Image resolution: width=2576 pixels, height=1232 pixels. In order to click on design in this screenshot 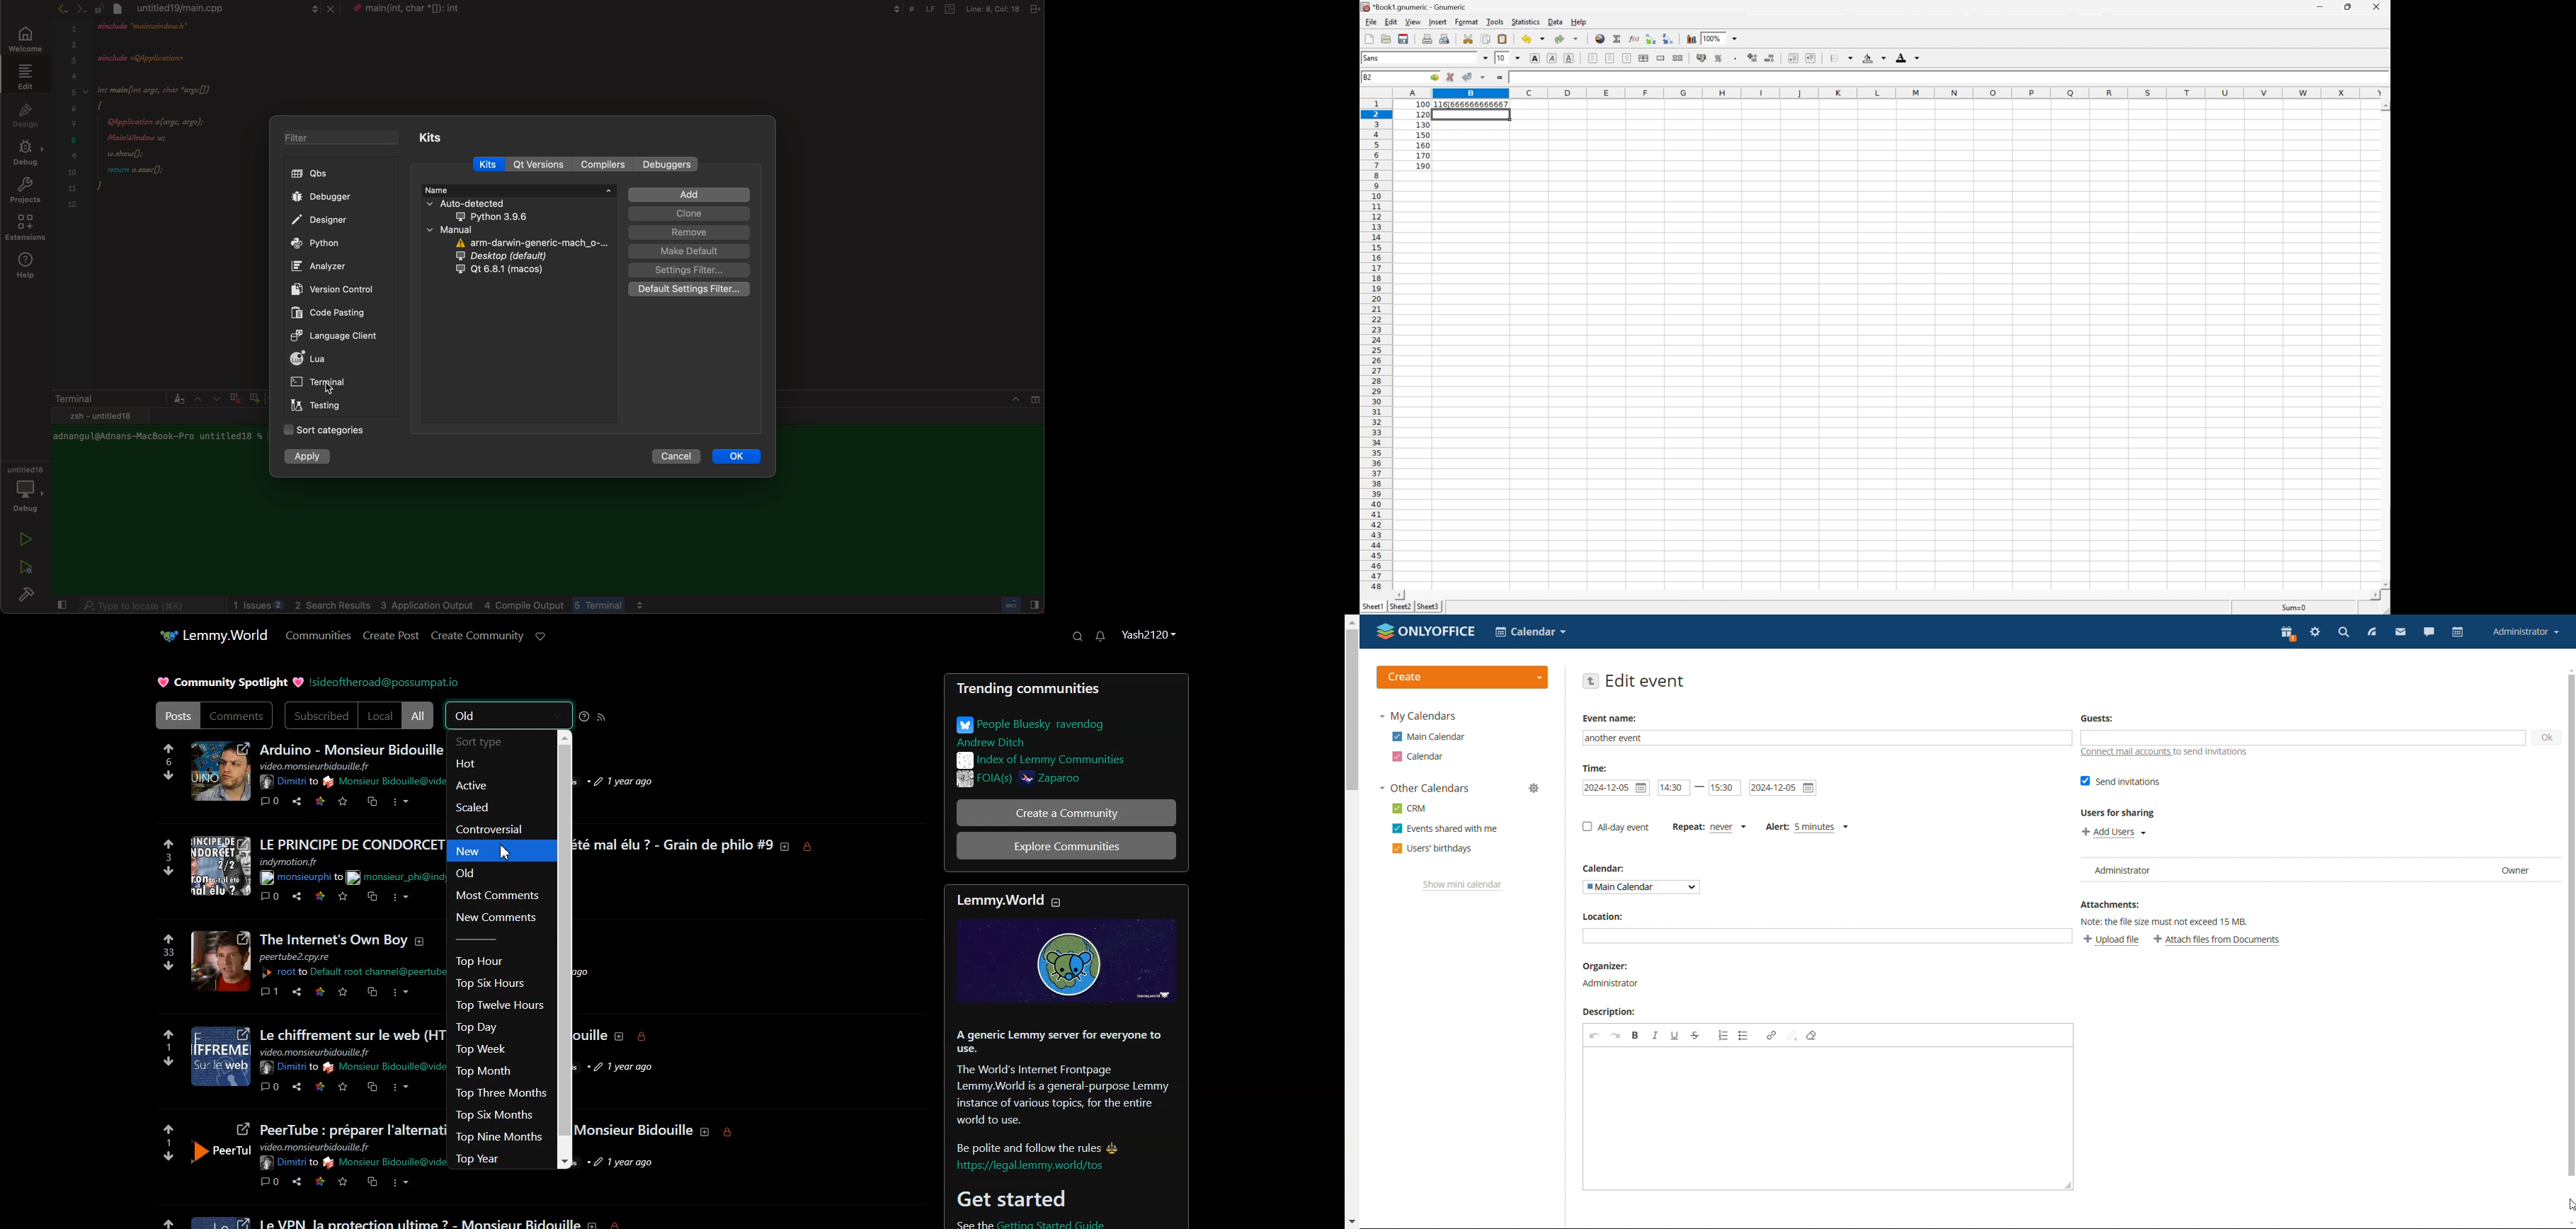, I will do `click(26, 115)`.